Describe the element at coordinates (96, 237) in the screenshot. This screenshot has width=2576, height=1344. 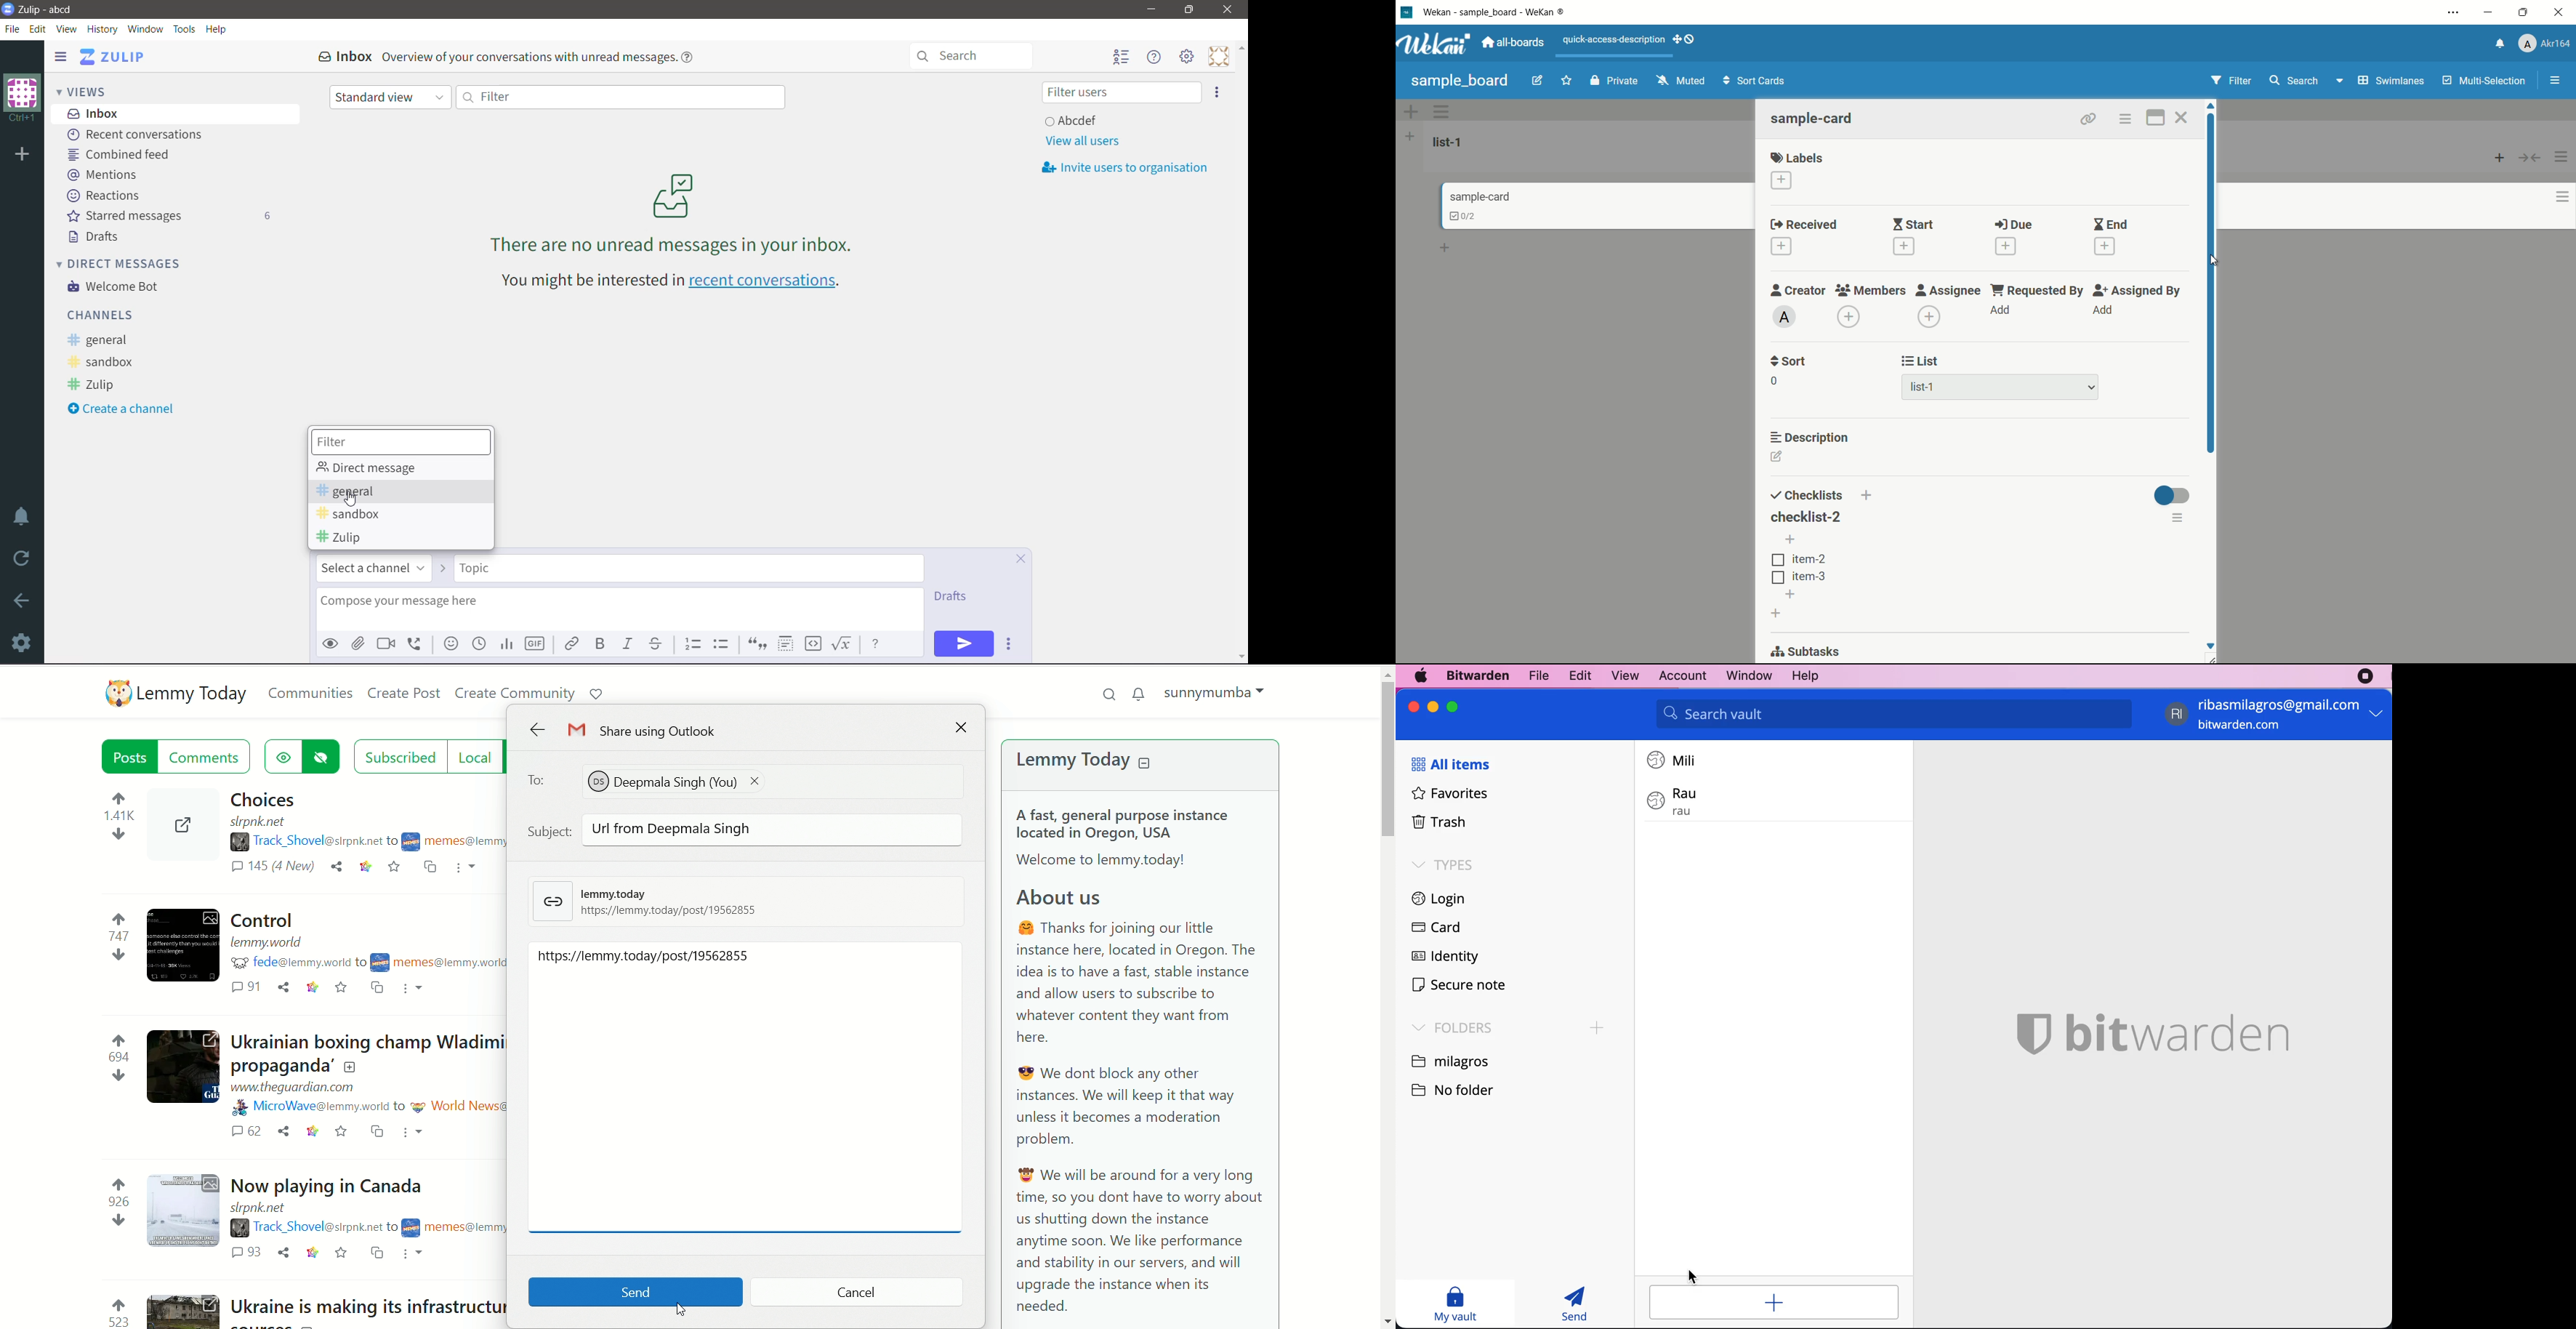
I see `Drafts` at that location.